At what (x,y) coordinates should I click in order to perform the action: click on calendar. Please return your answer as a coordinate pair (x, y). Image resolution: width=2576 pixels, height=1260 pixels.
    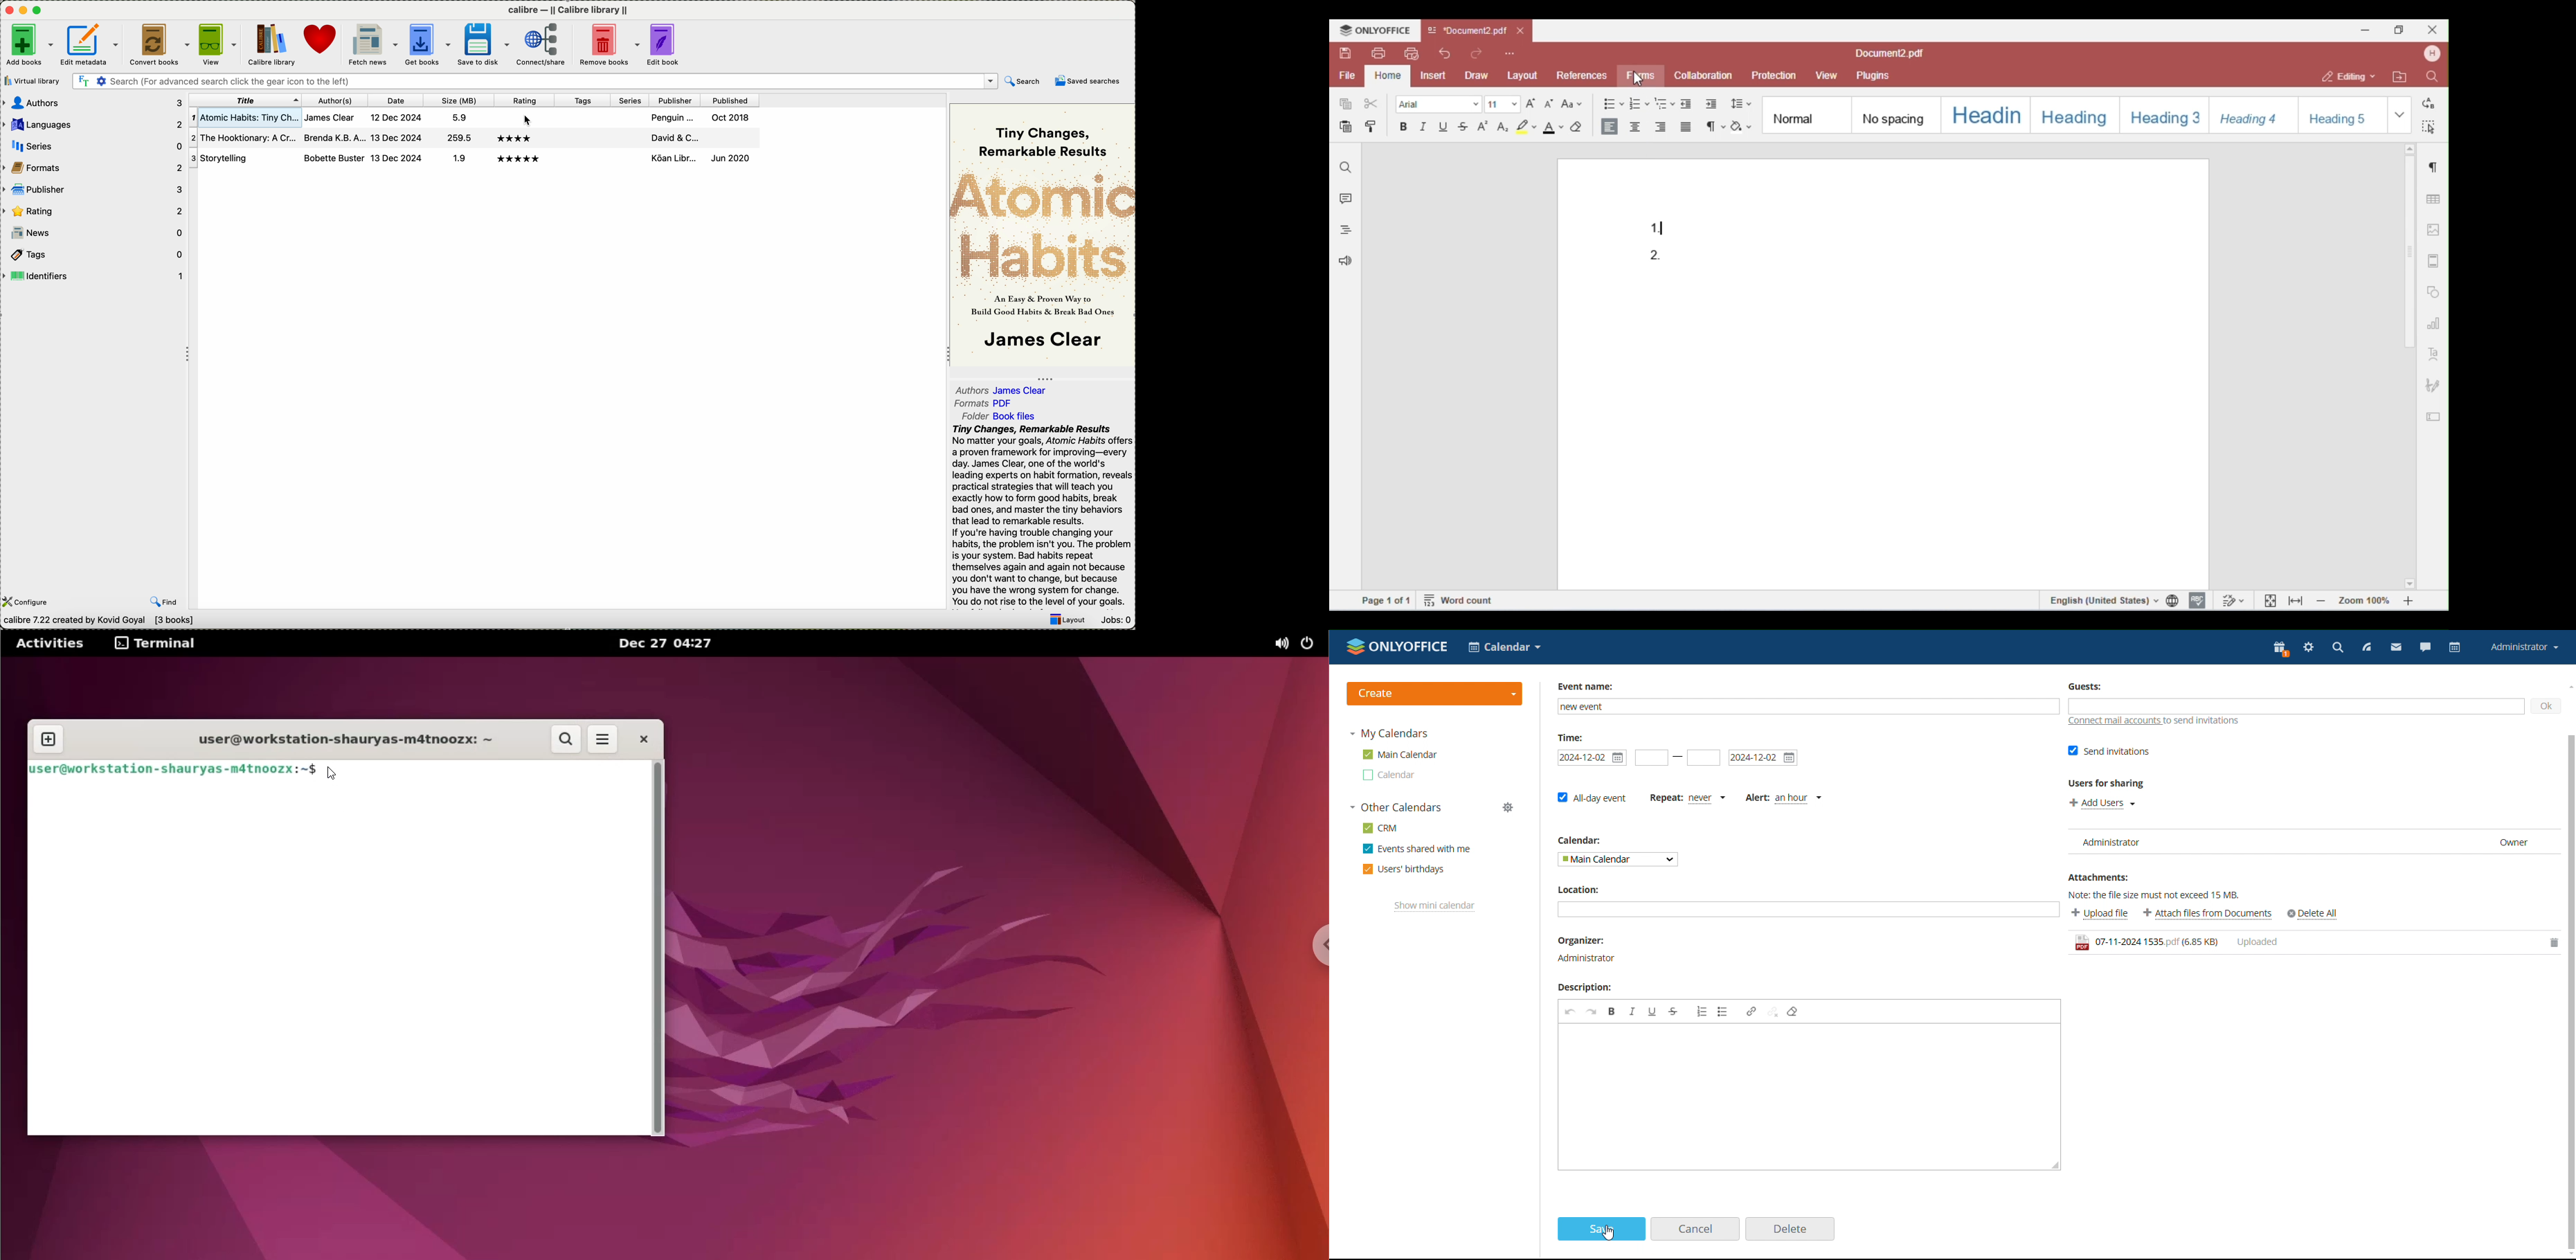
    Looking at the image, I should click on (1580, 890).